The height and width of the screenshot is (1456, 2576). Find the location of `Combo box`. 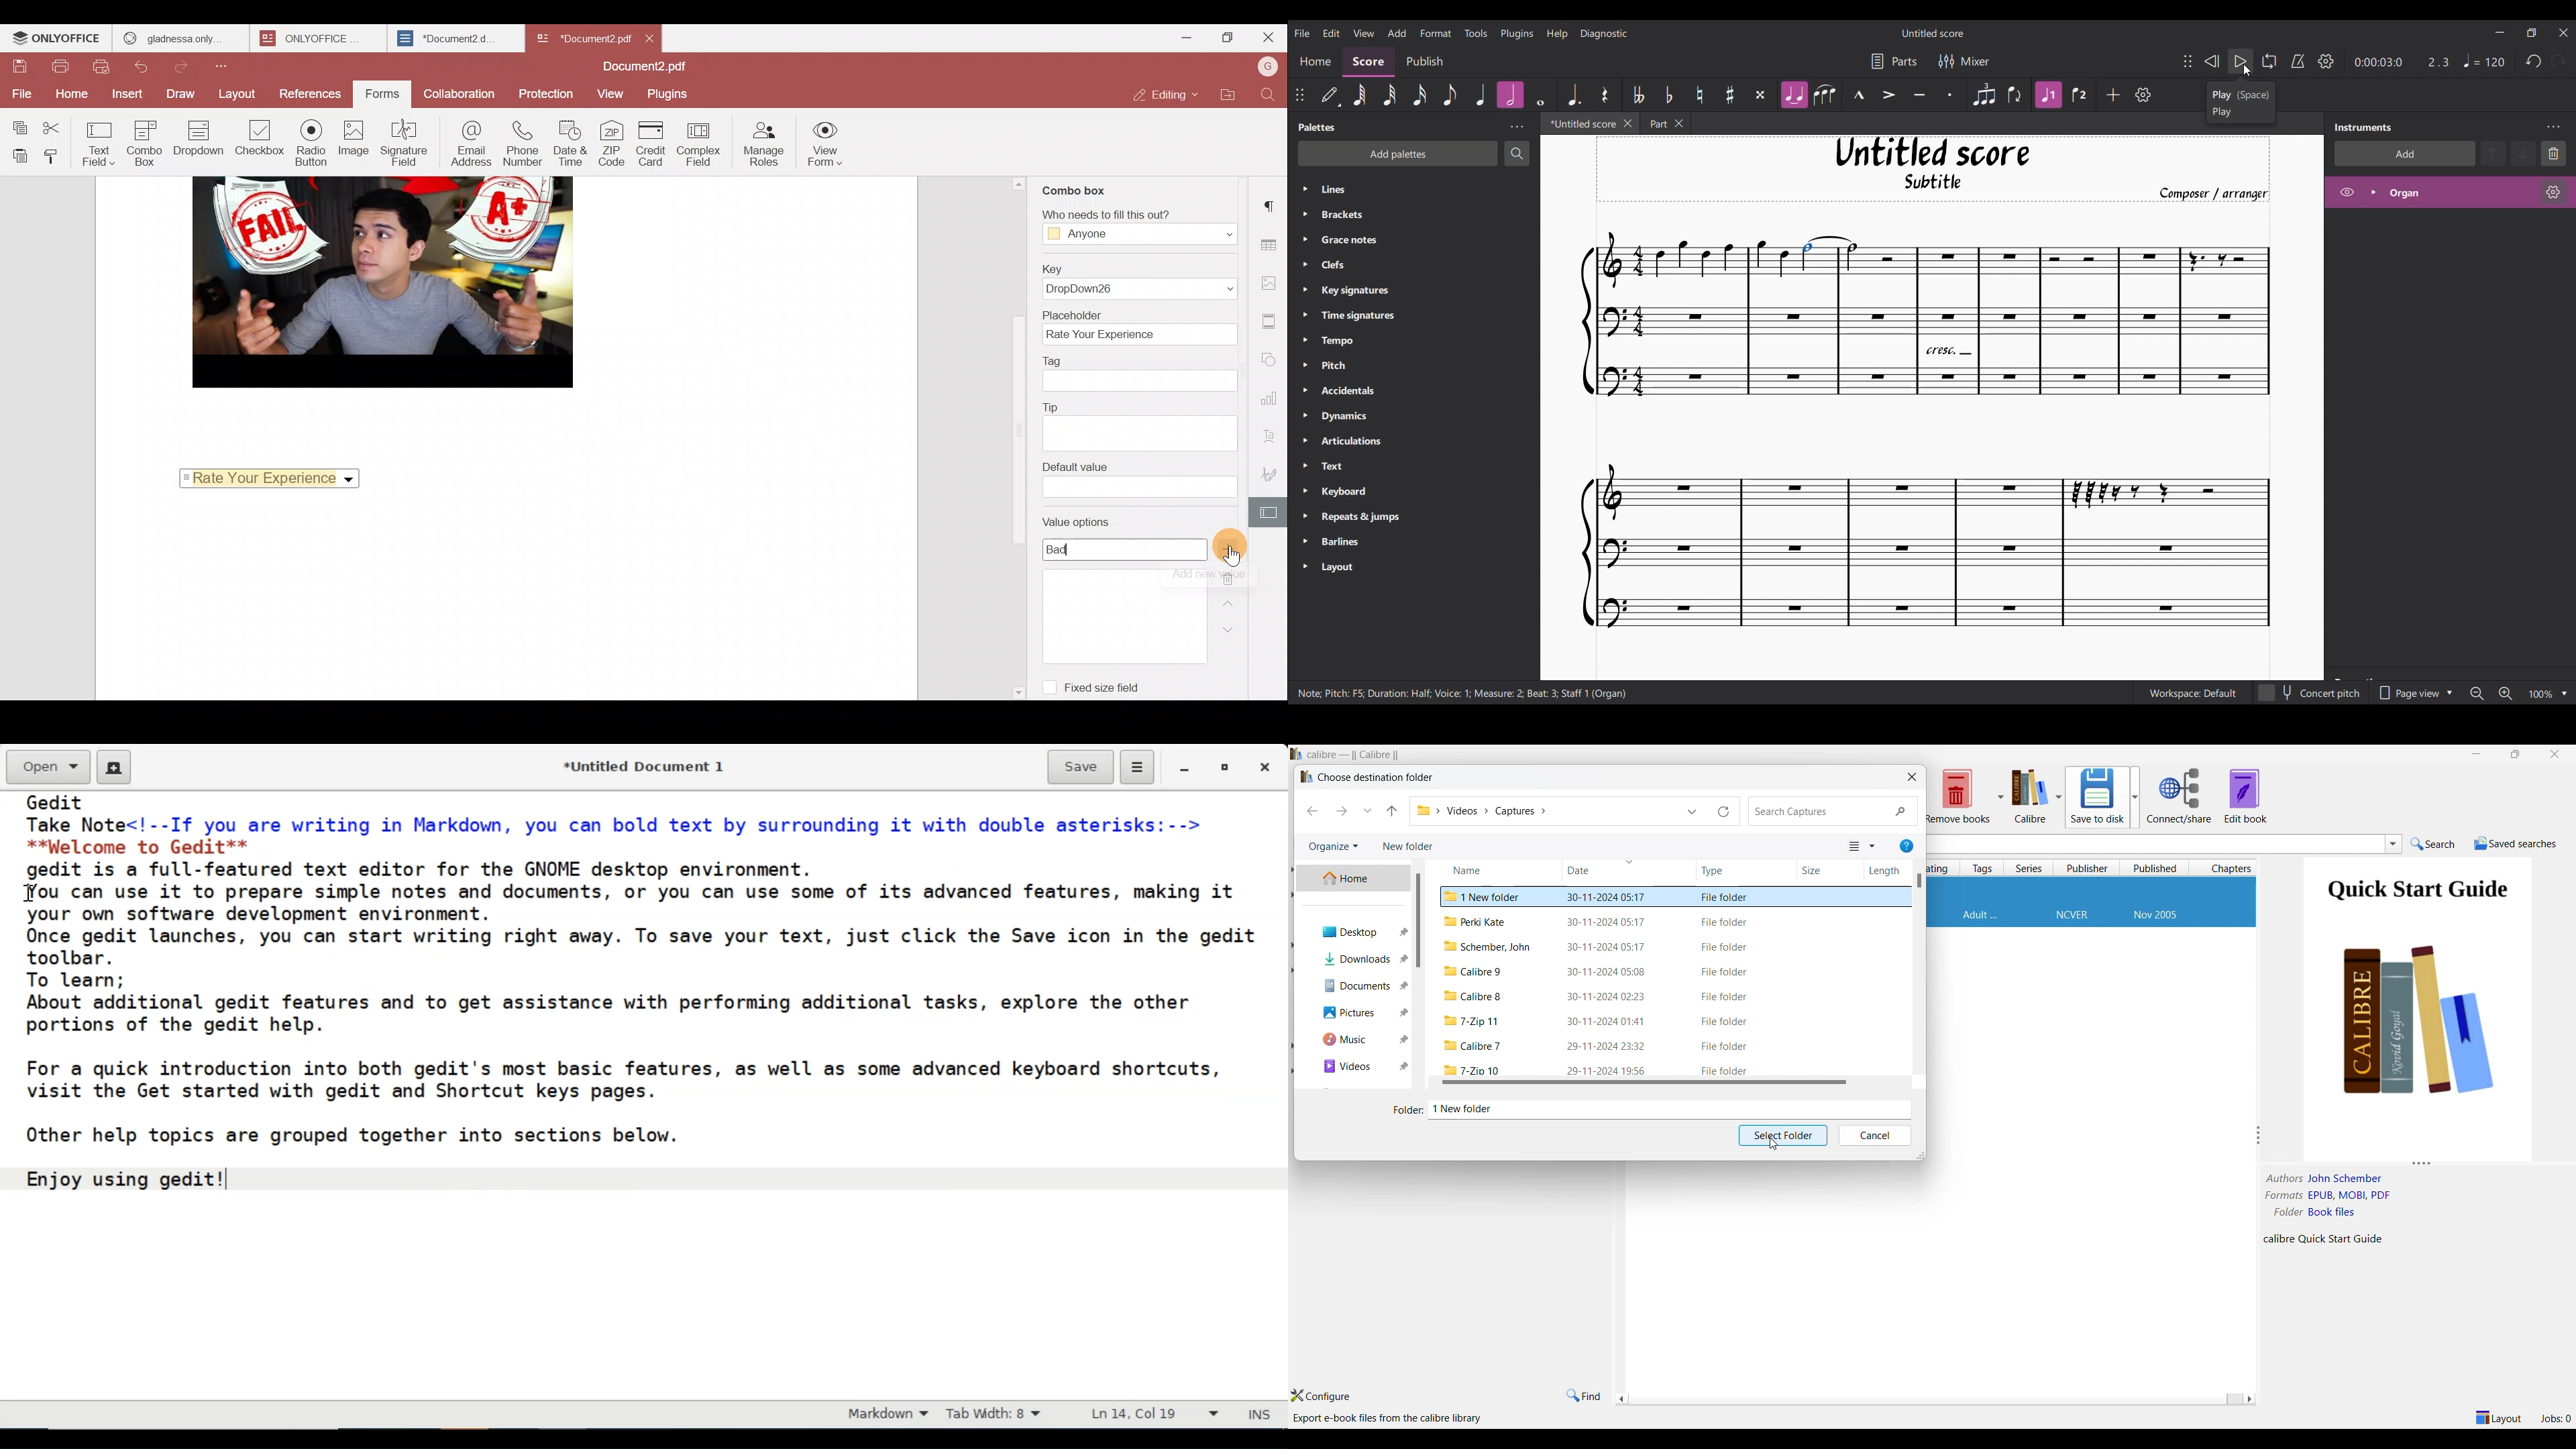

Combo box is located at coordinates (150, 143).